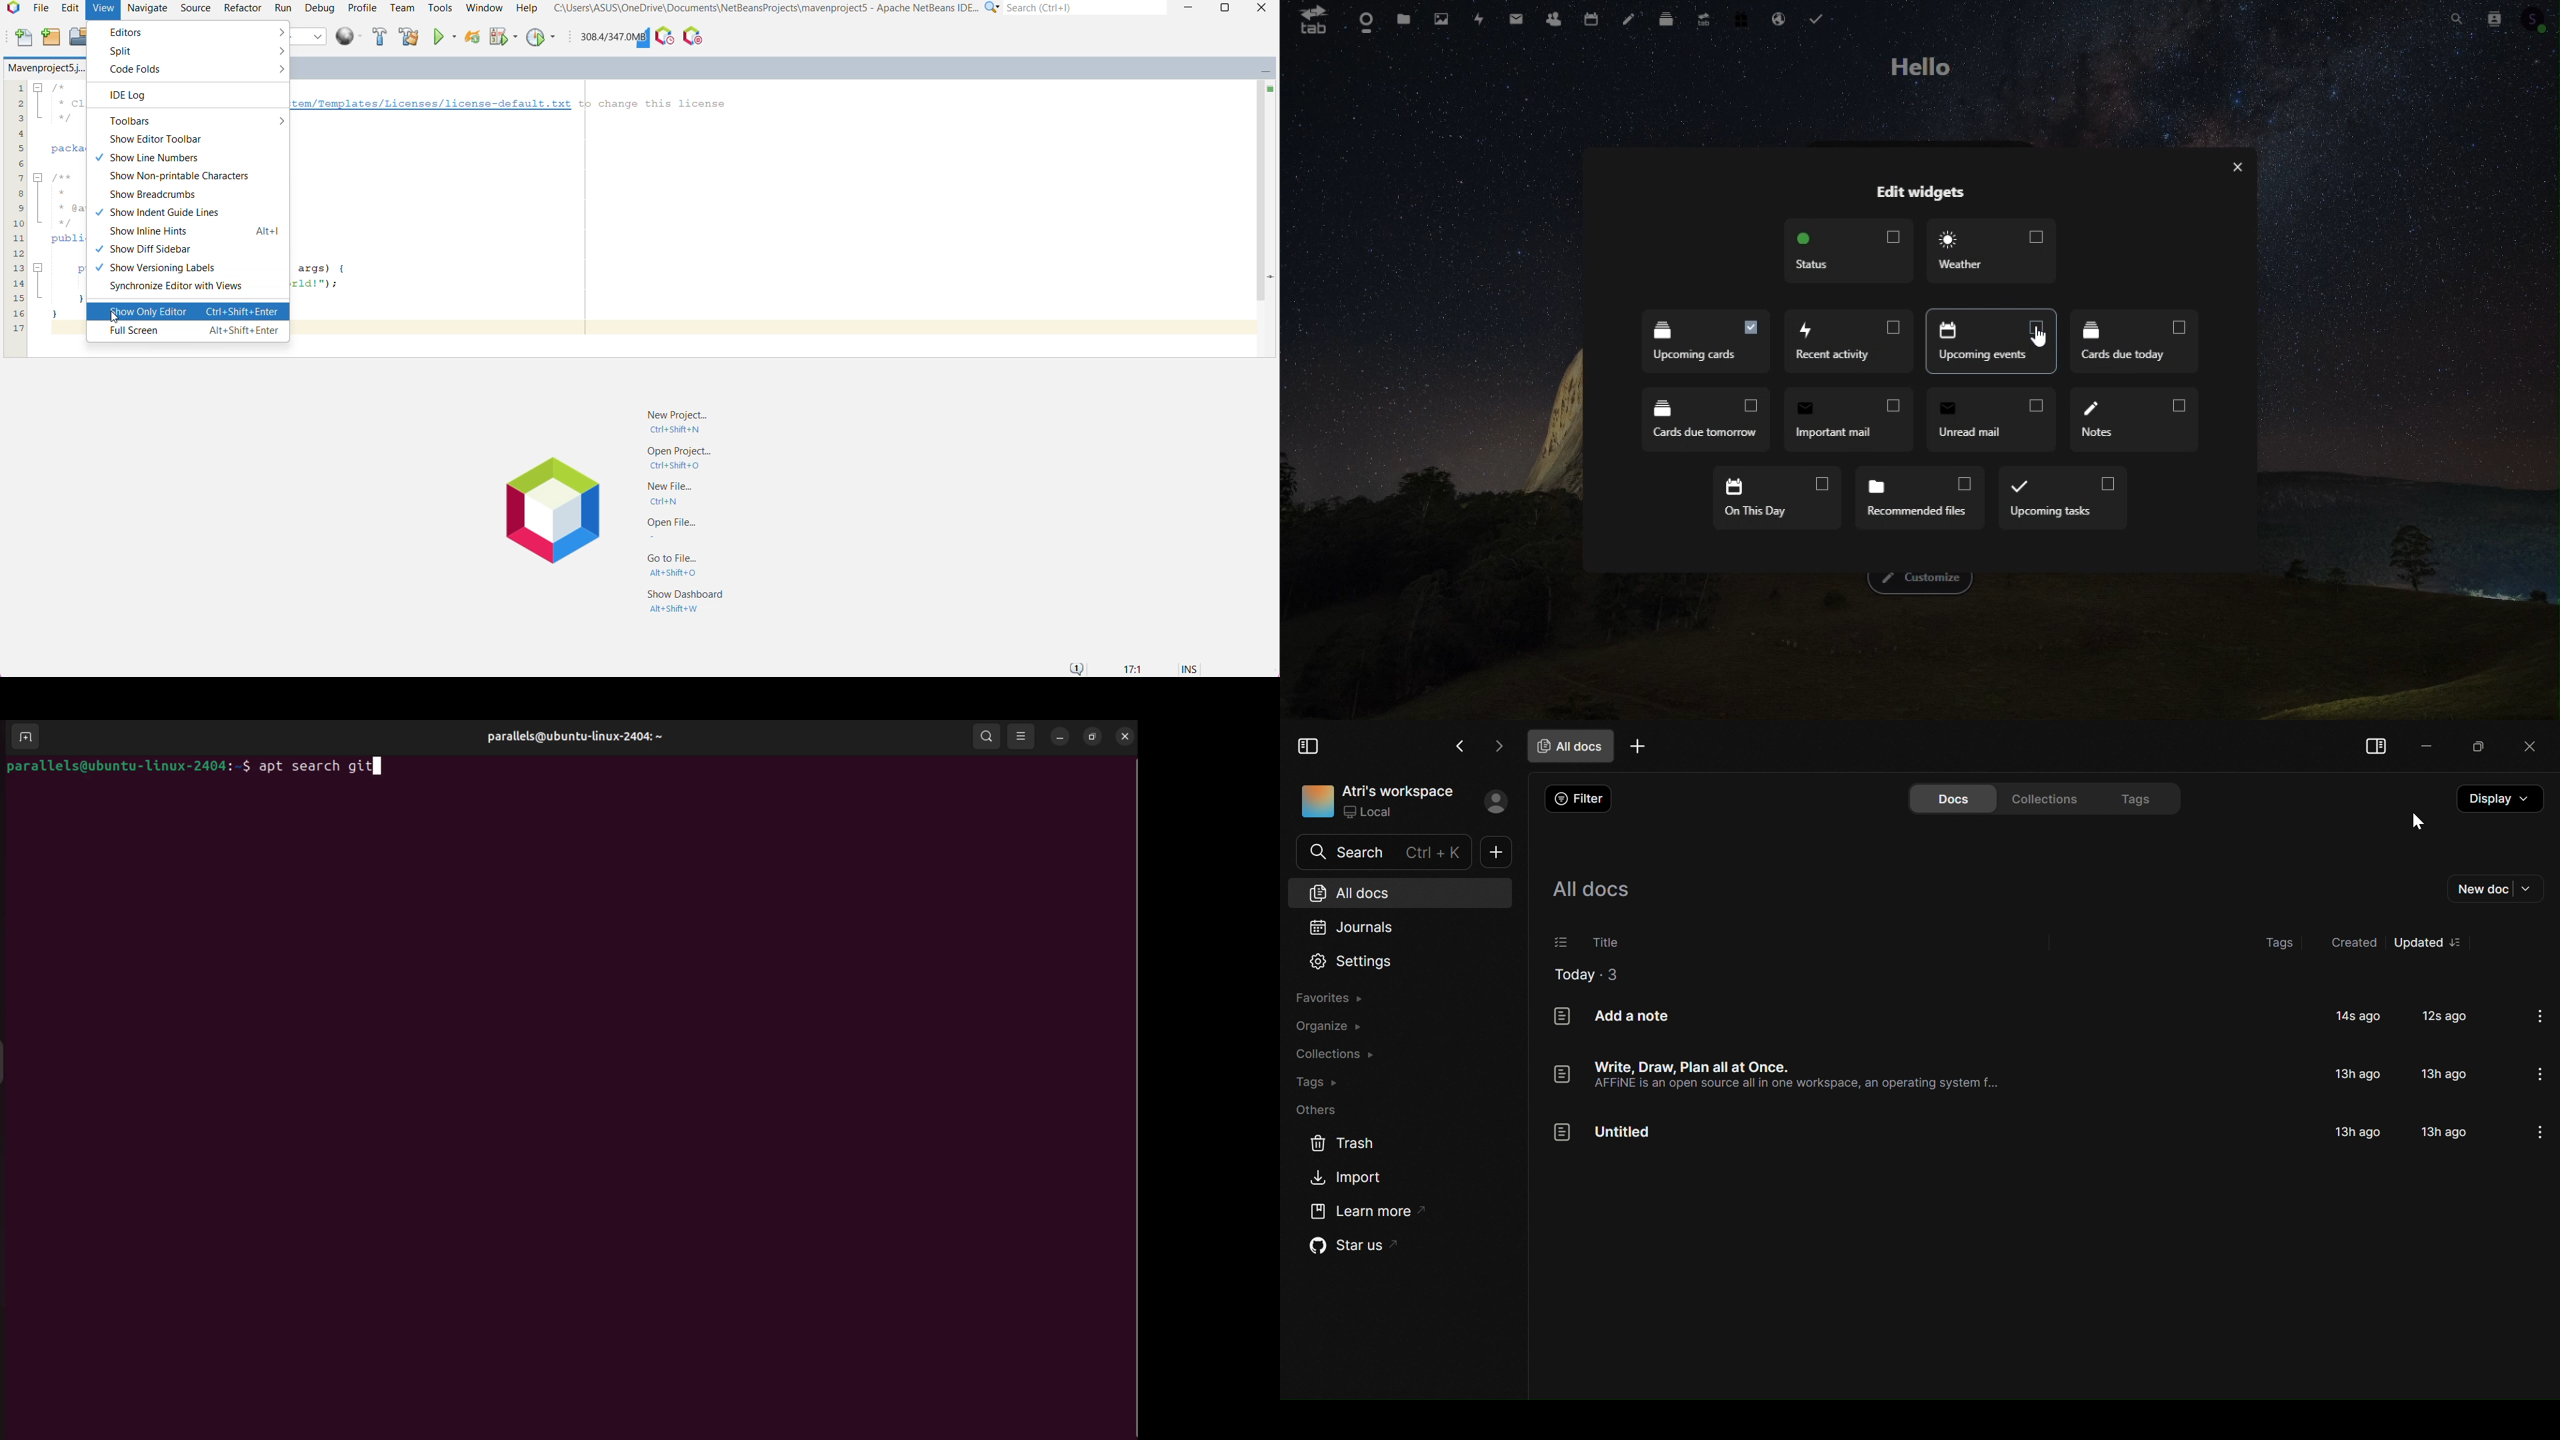 This screenshot has height=1456, width=2576. What do you see at coordinates (1335, 1055) in the screenshot?
I see `Collections` at bounding box center [1335, 1055].